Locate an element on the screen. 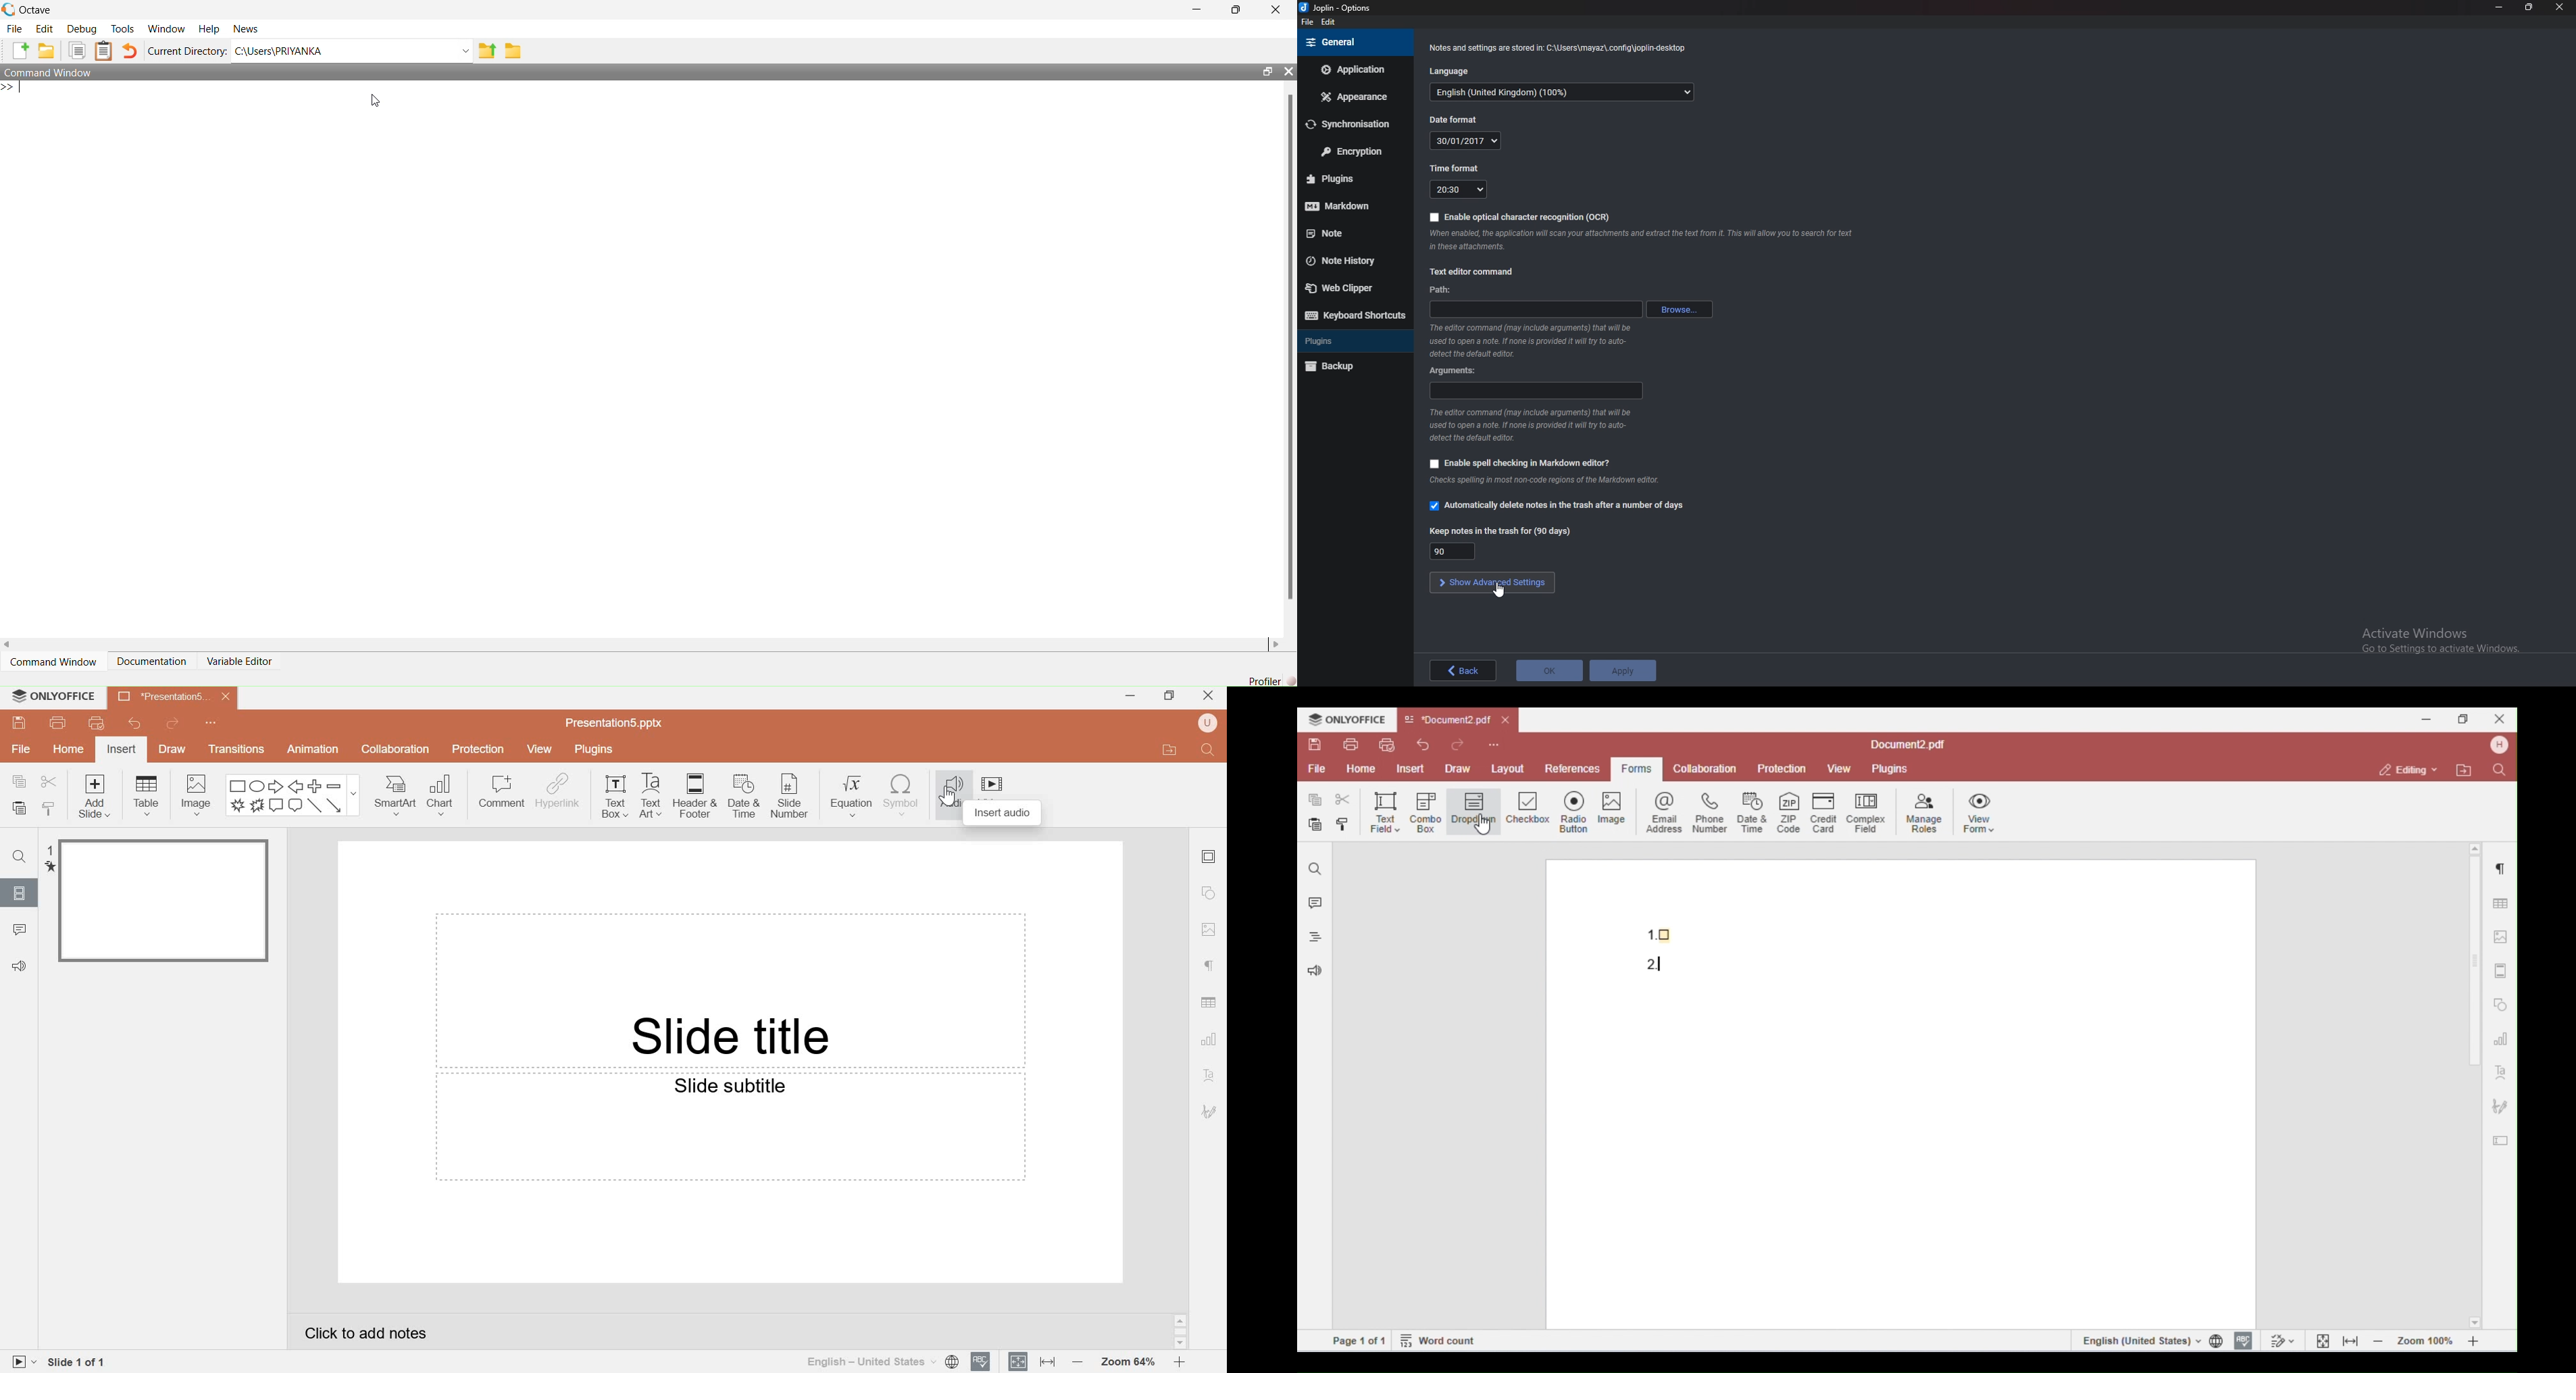 This screenshot has height=1400, width=2576. arguments is located at coordinates (1535, 391).